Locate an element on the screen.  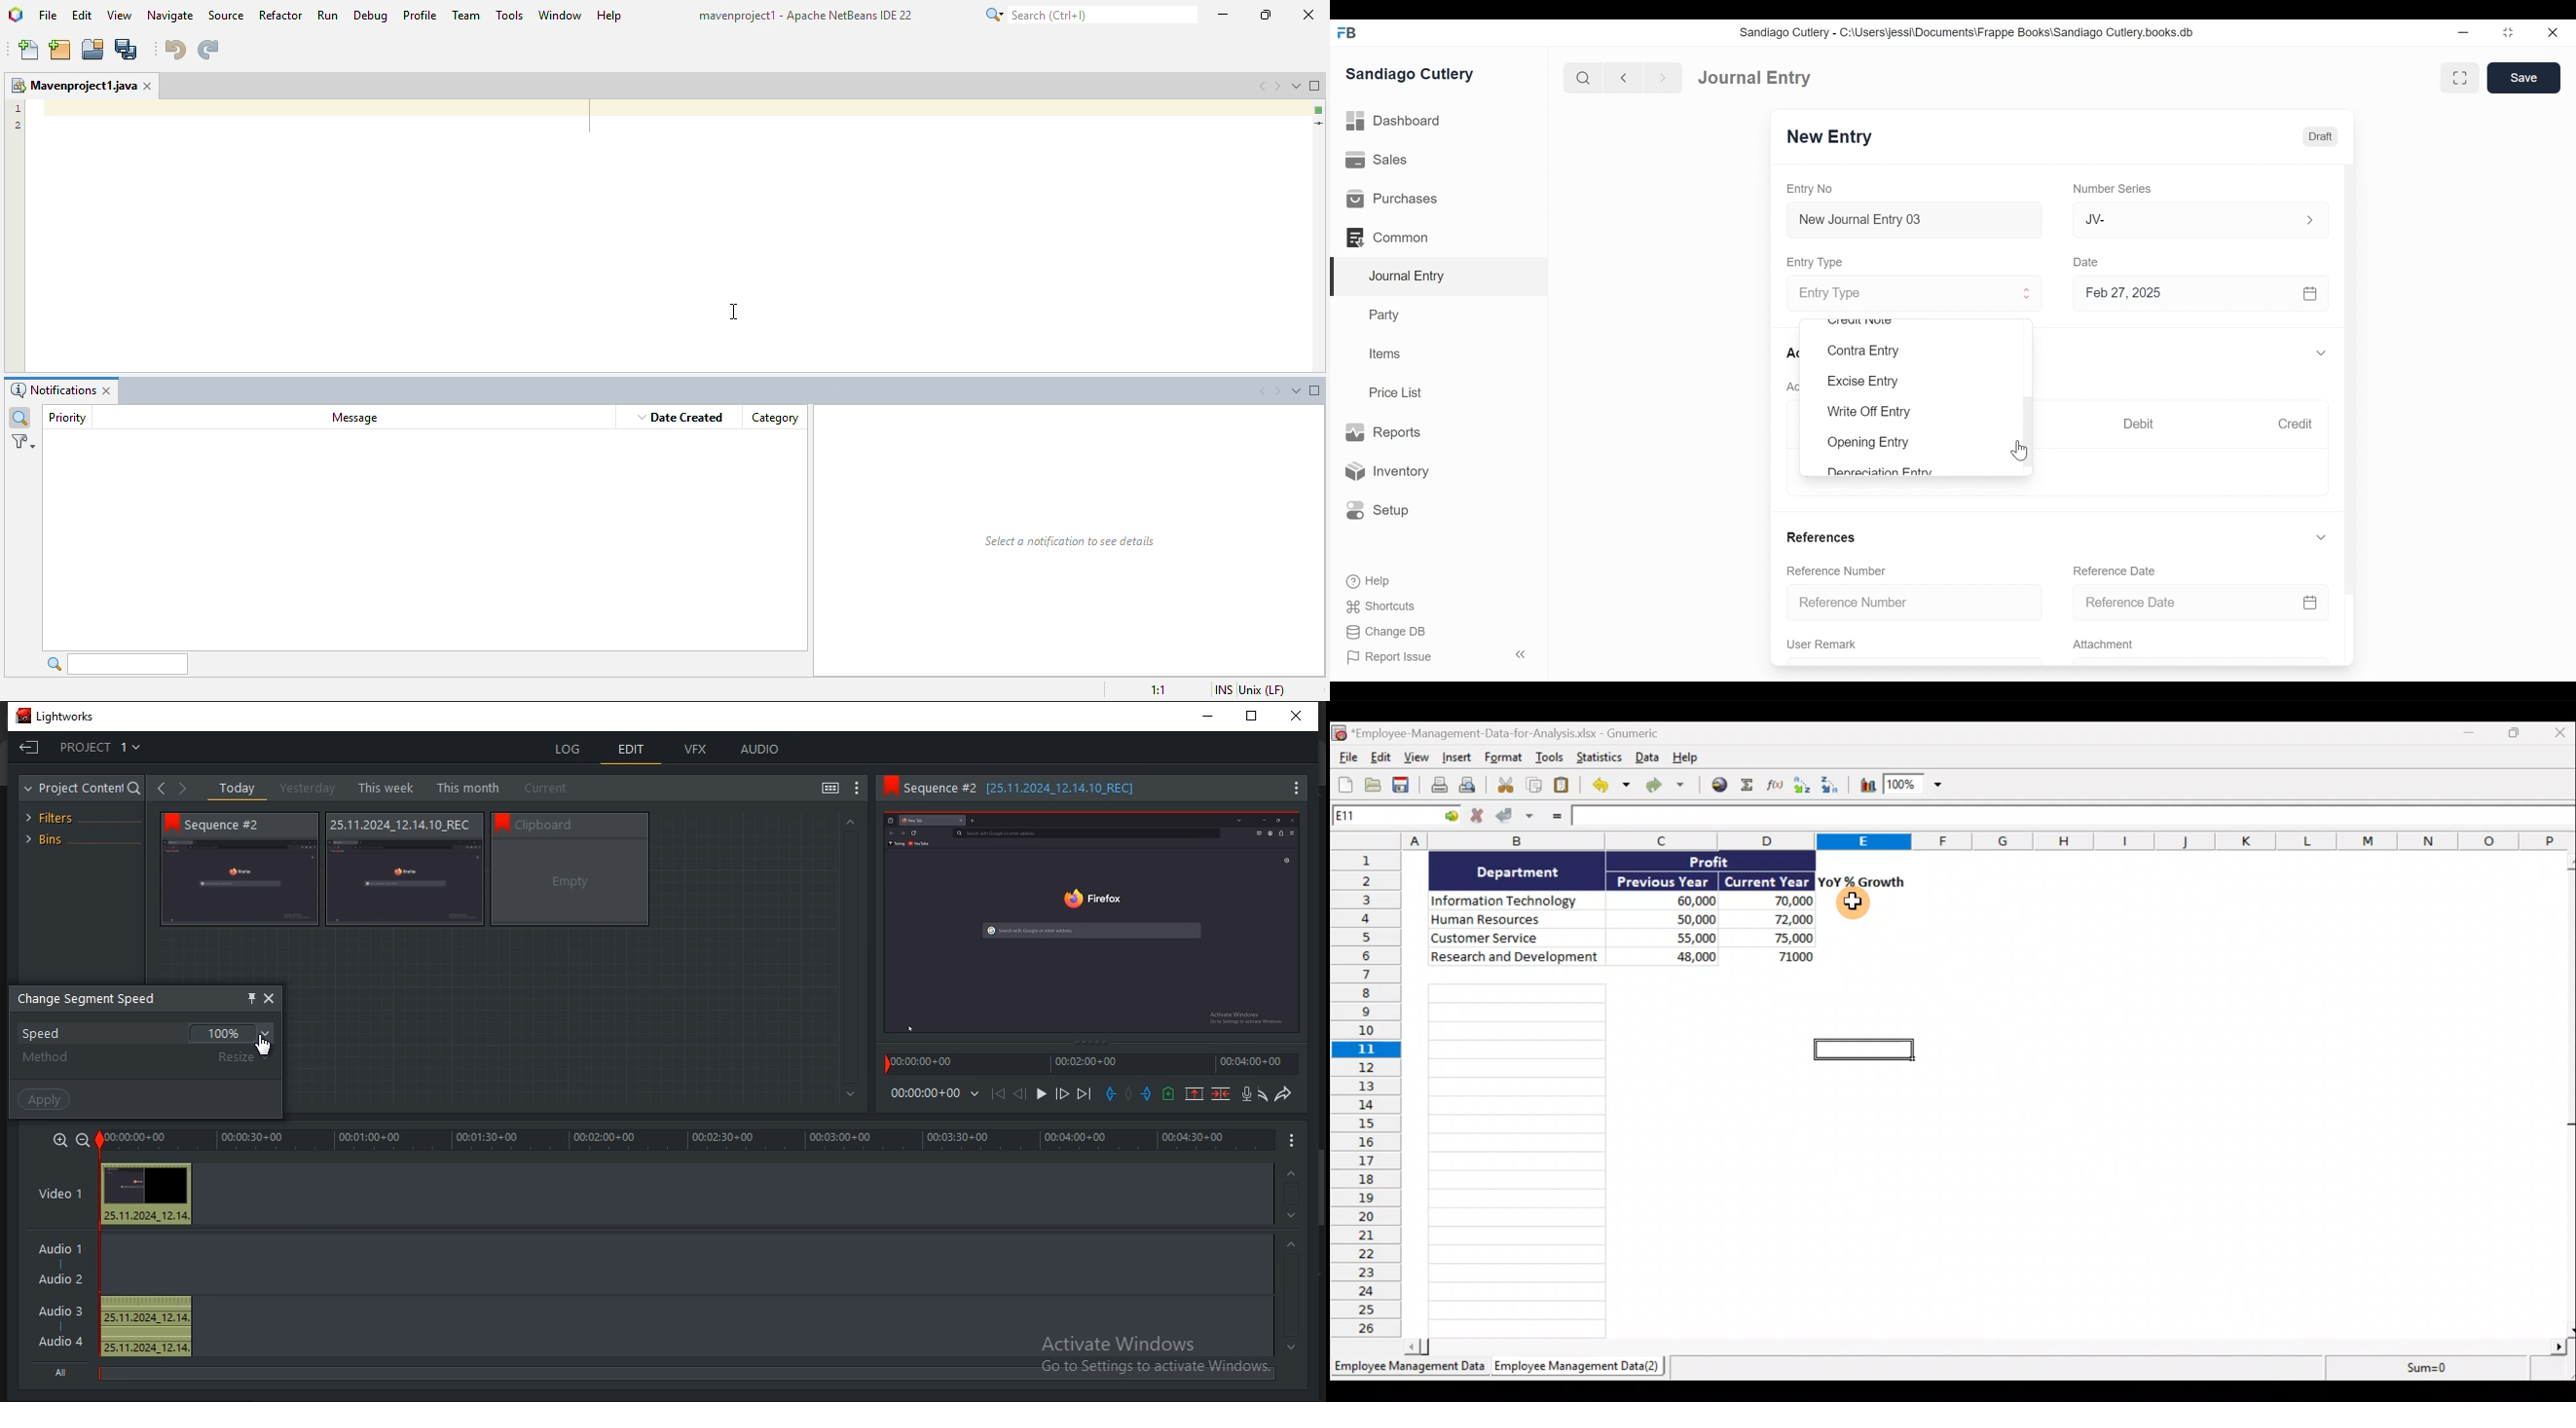
scroll documents left is located at coordinates (1259, 392).